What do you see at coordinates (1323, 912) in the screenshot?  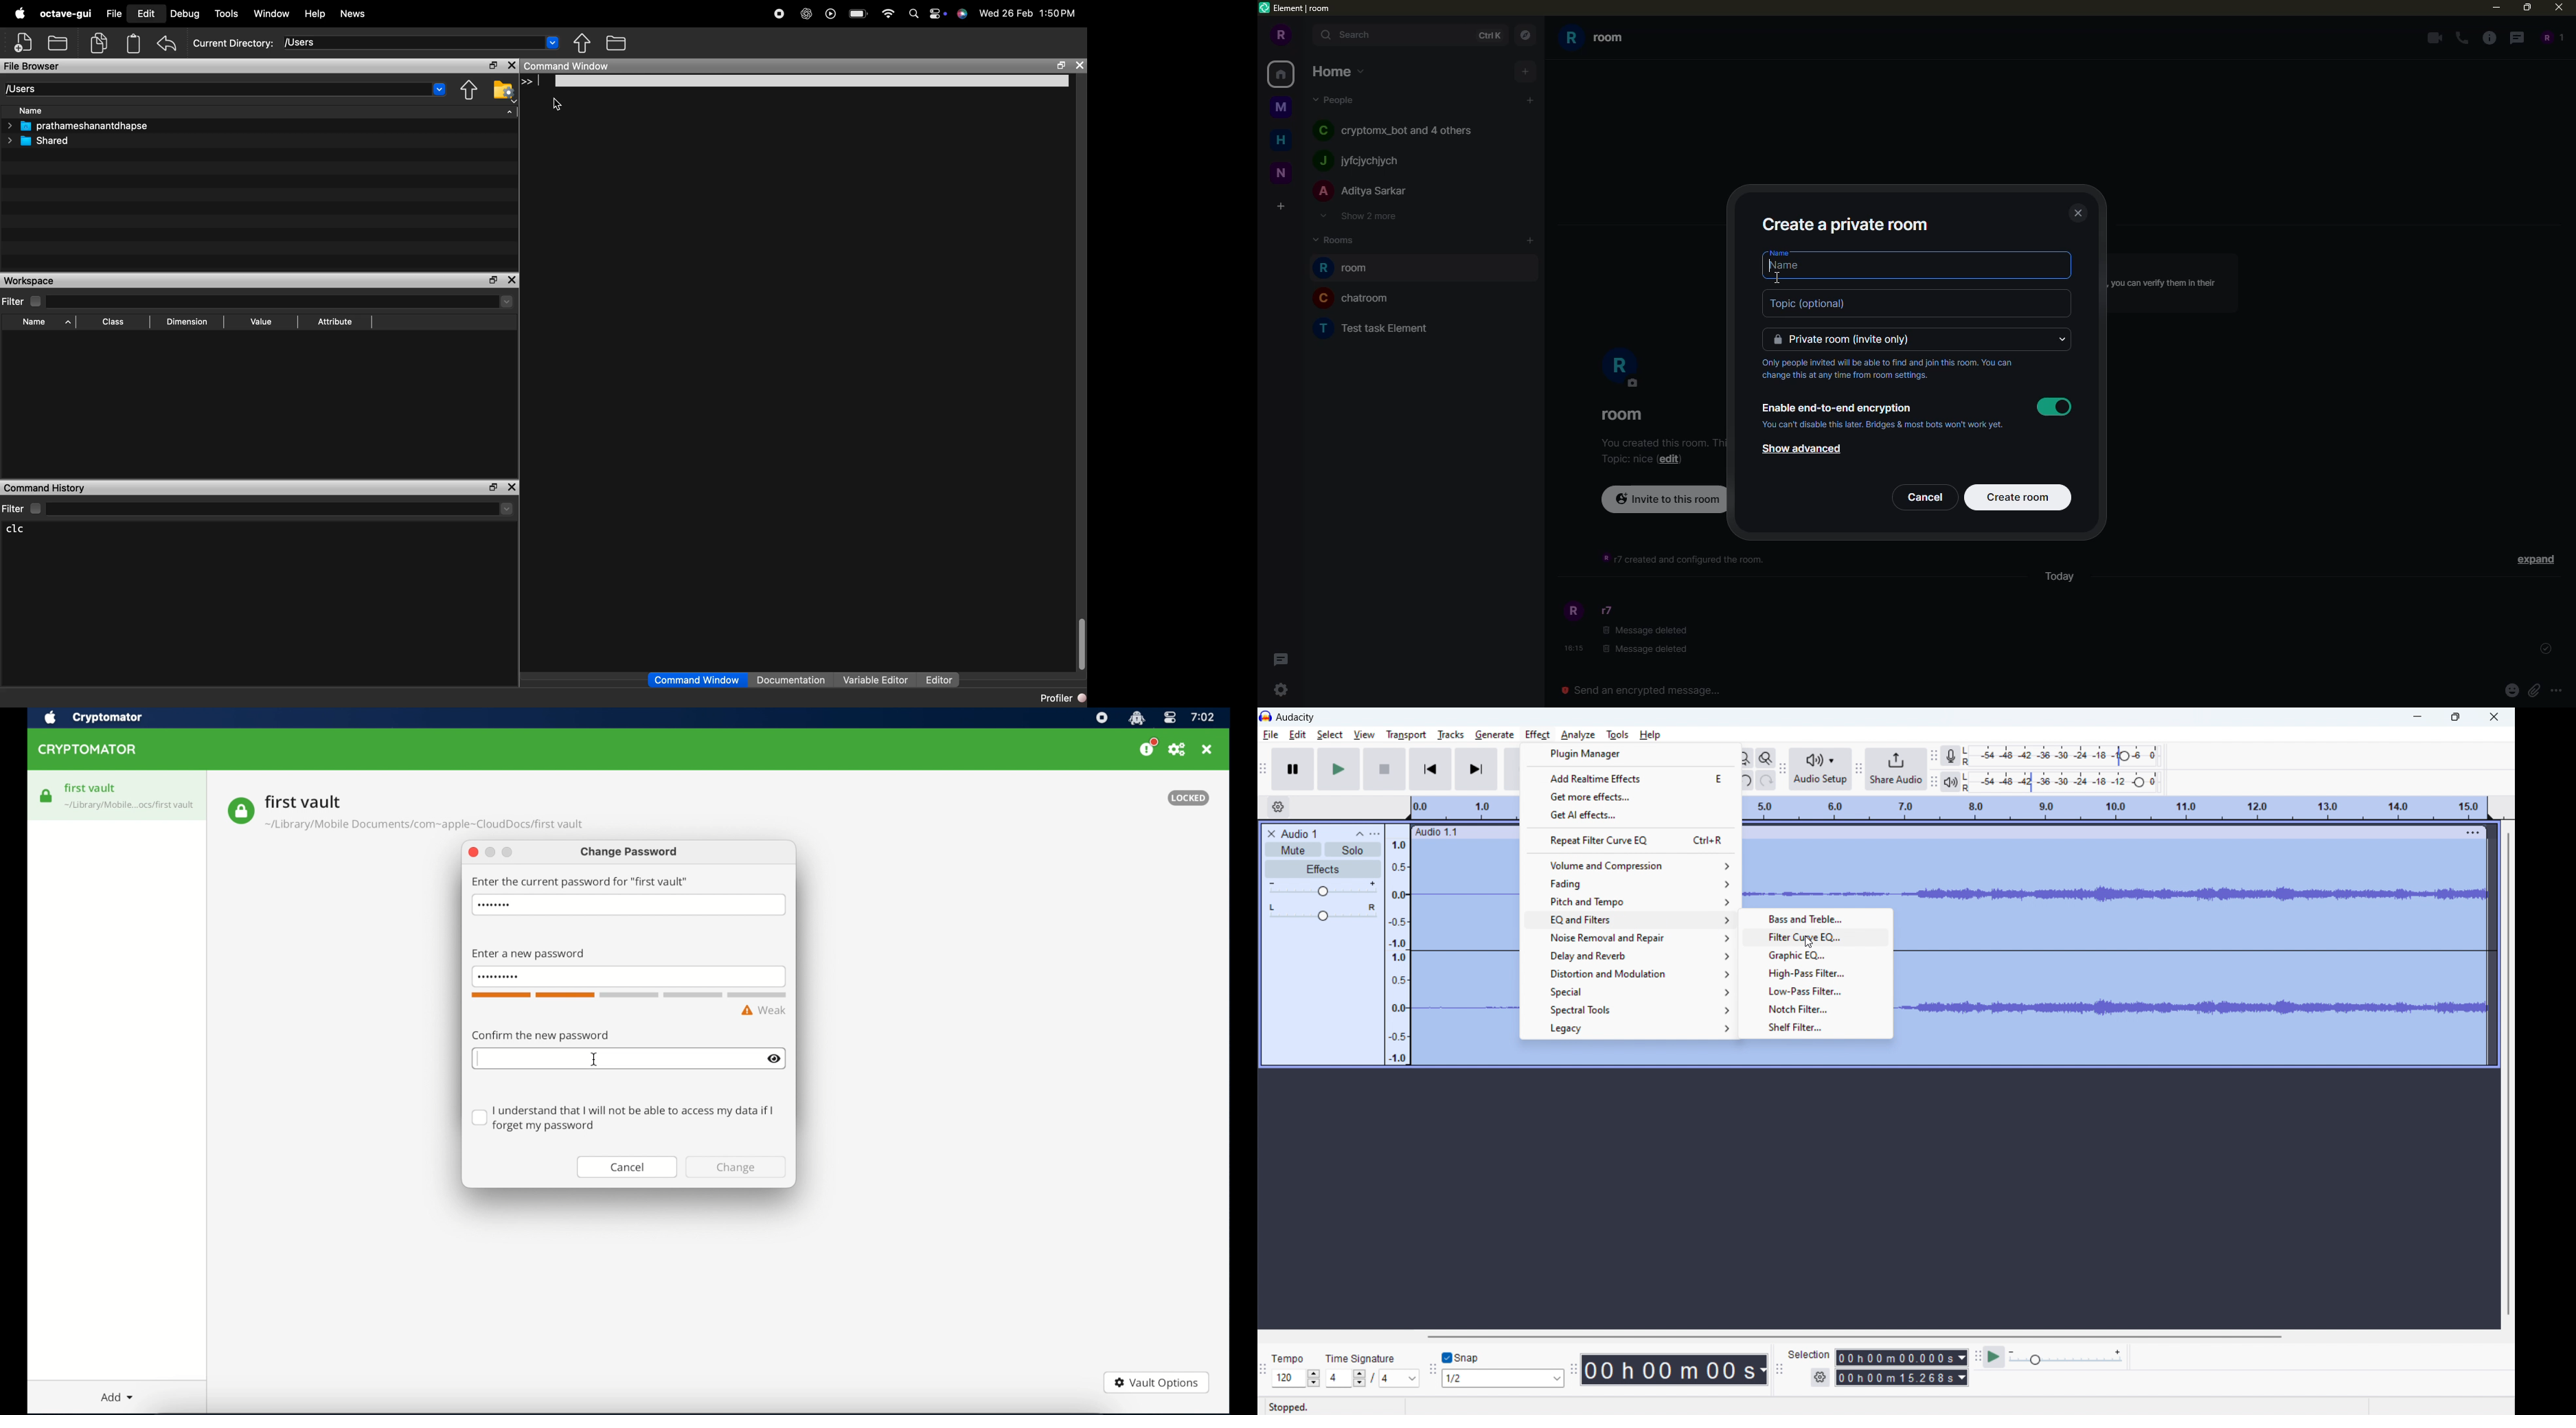 I see `pan: center` at bounding box center [1323, 912].